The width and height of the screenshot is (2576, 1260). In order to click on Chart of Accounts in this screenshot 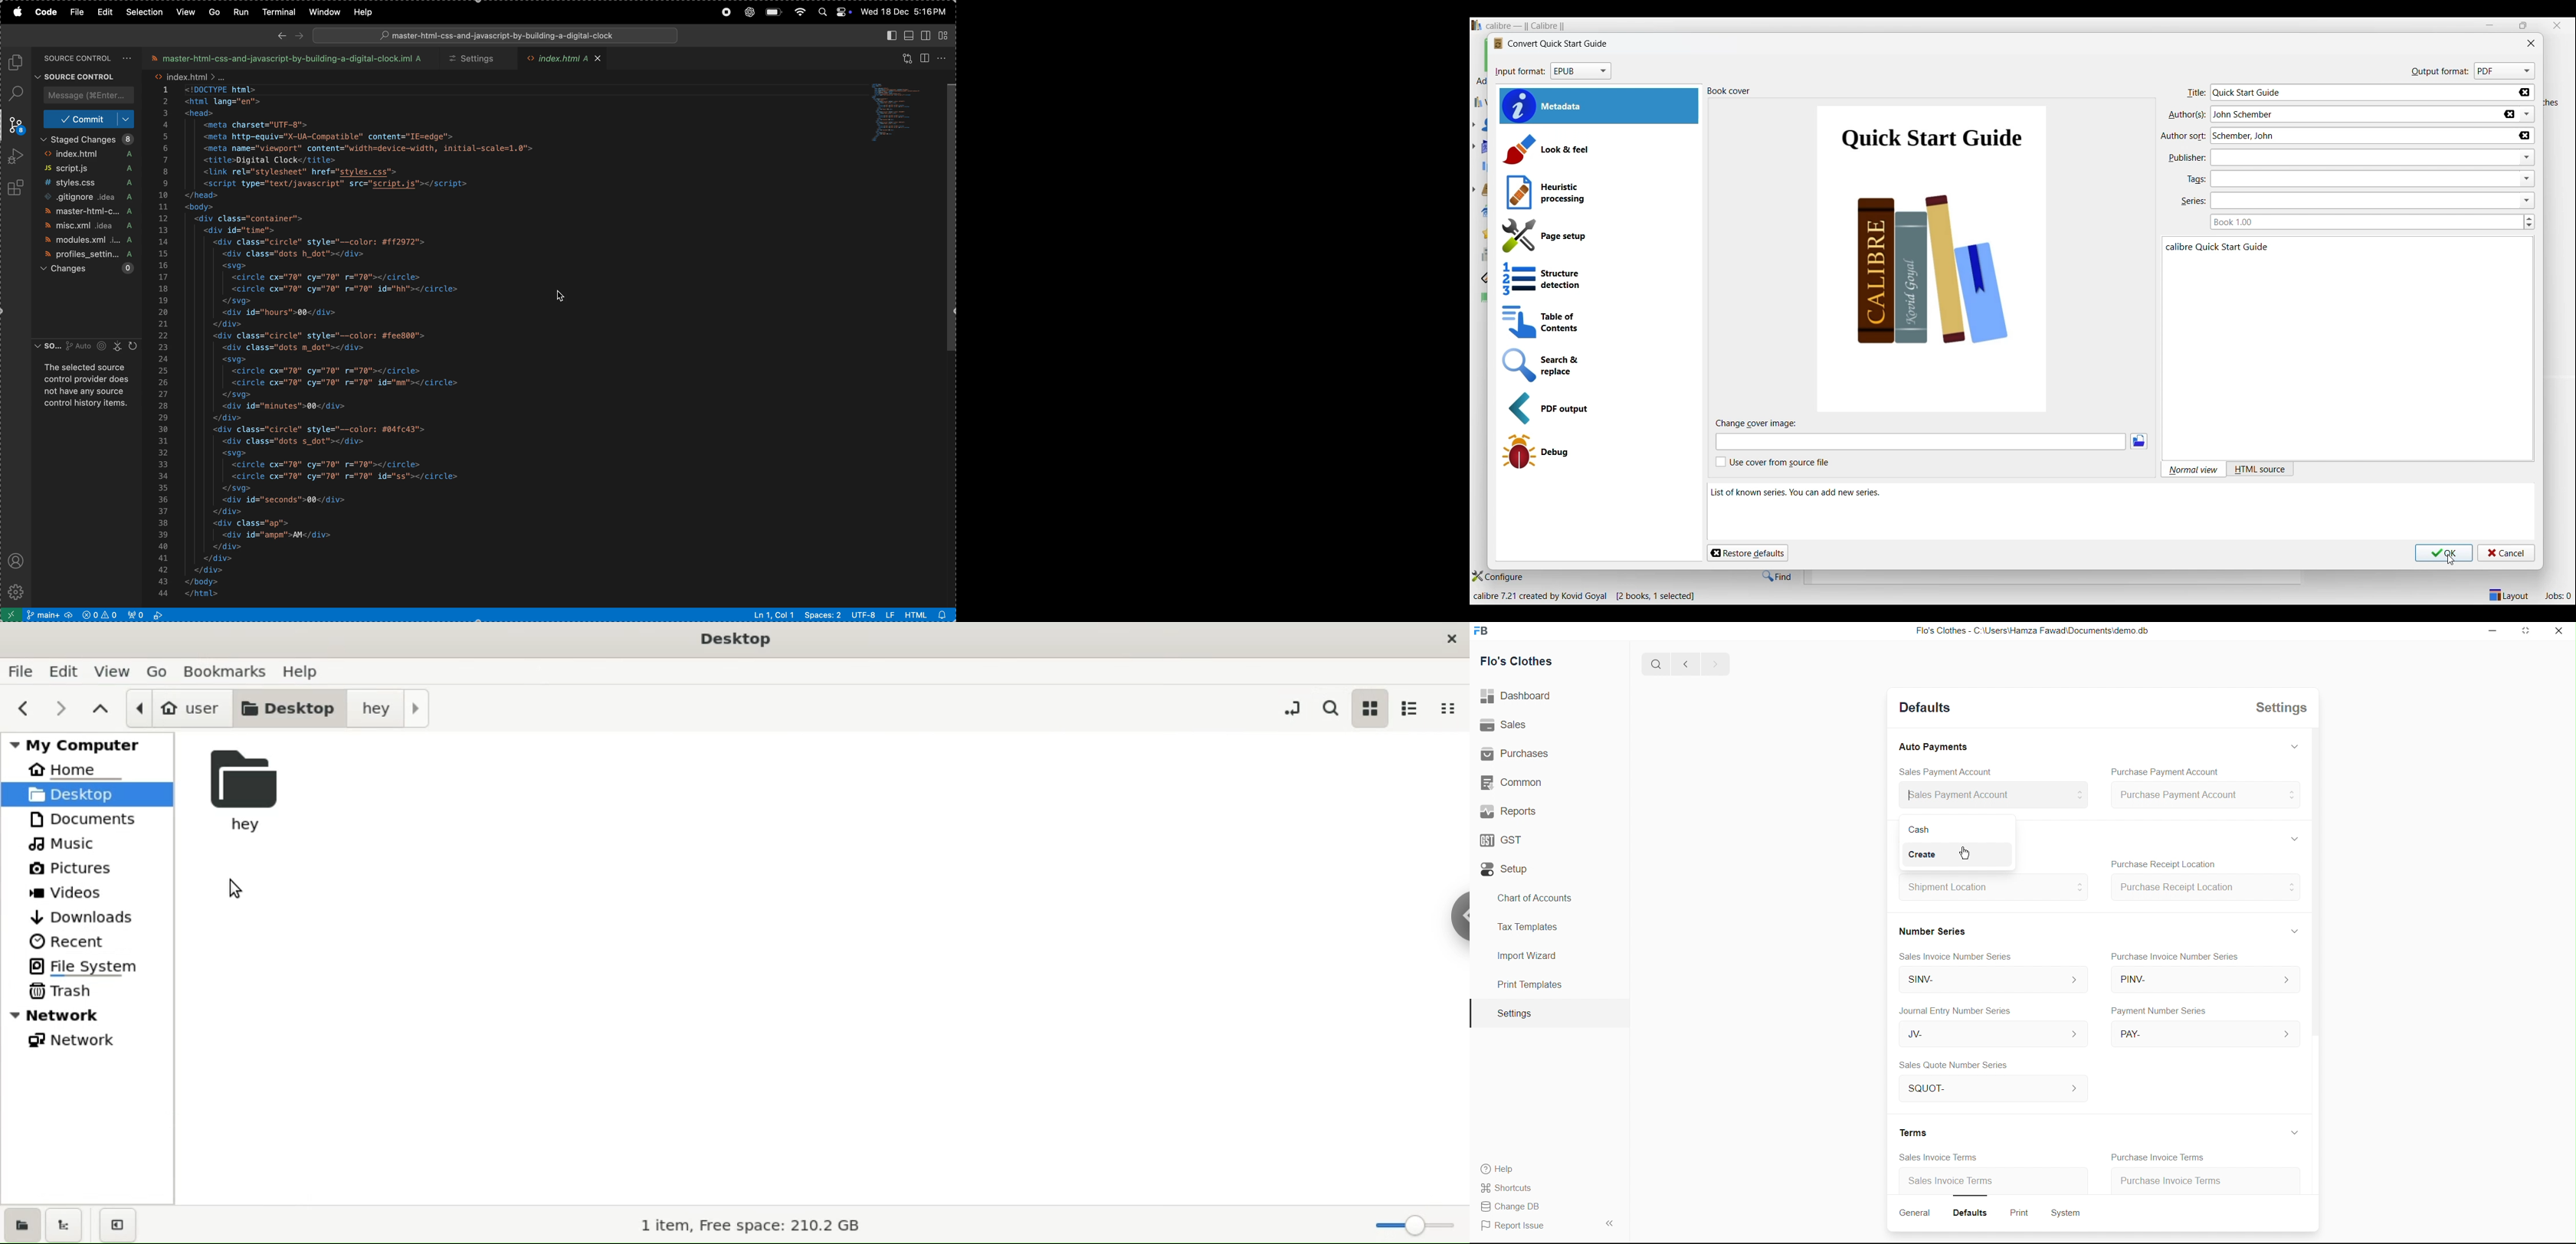, I will do `click(1531, 898)`.